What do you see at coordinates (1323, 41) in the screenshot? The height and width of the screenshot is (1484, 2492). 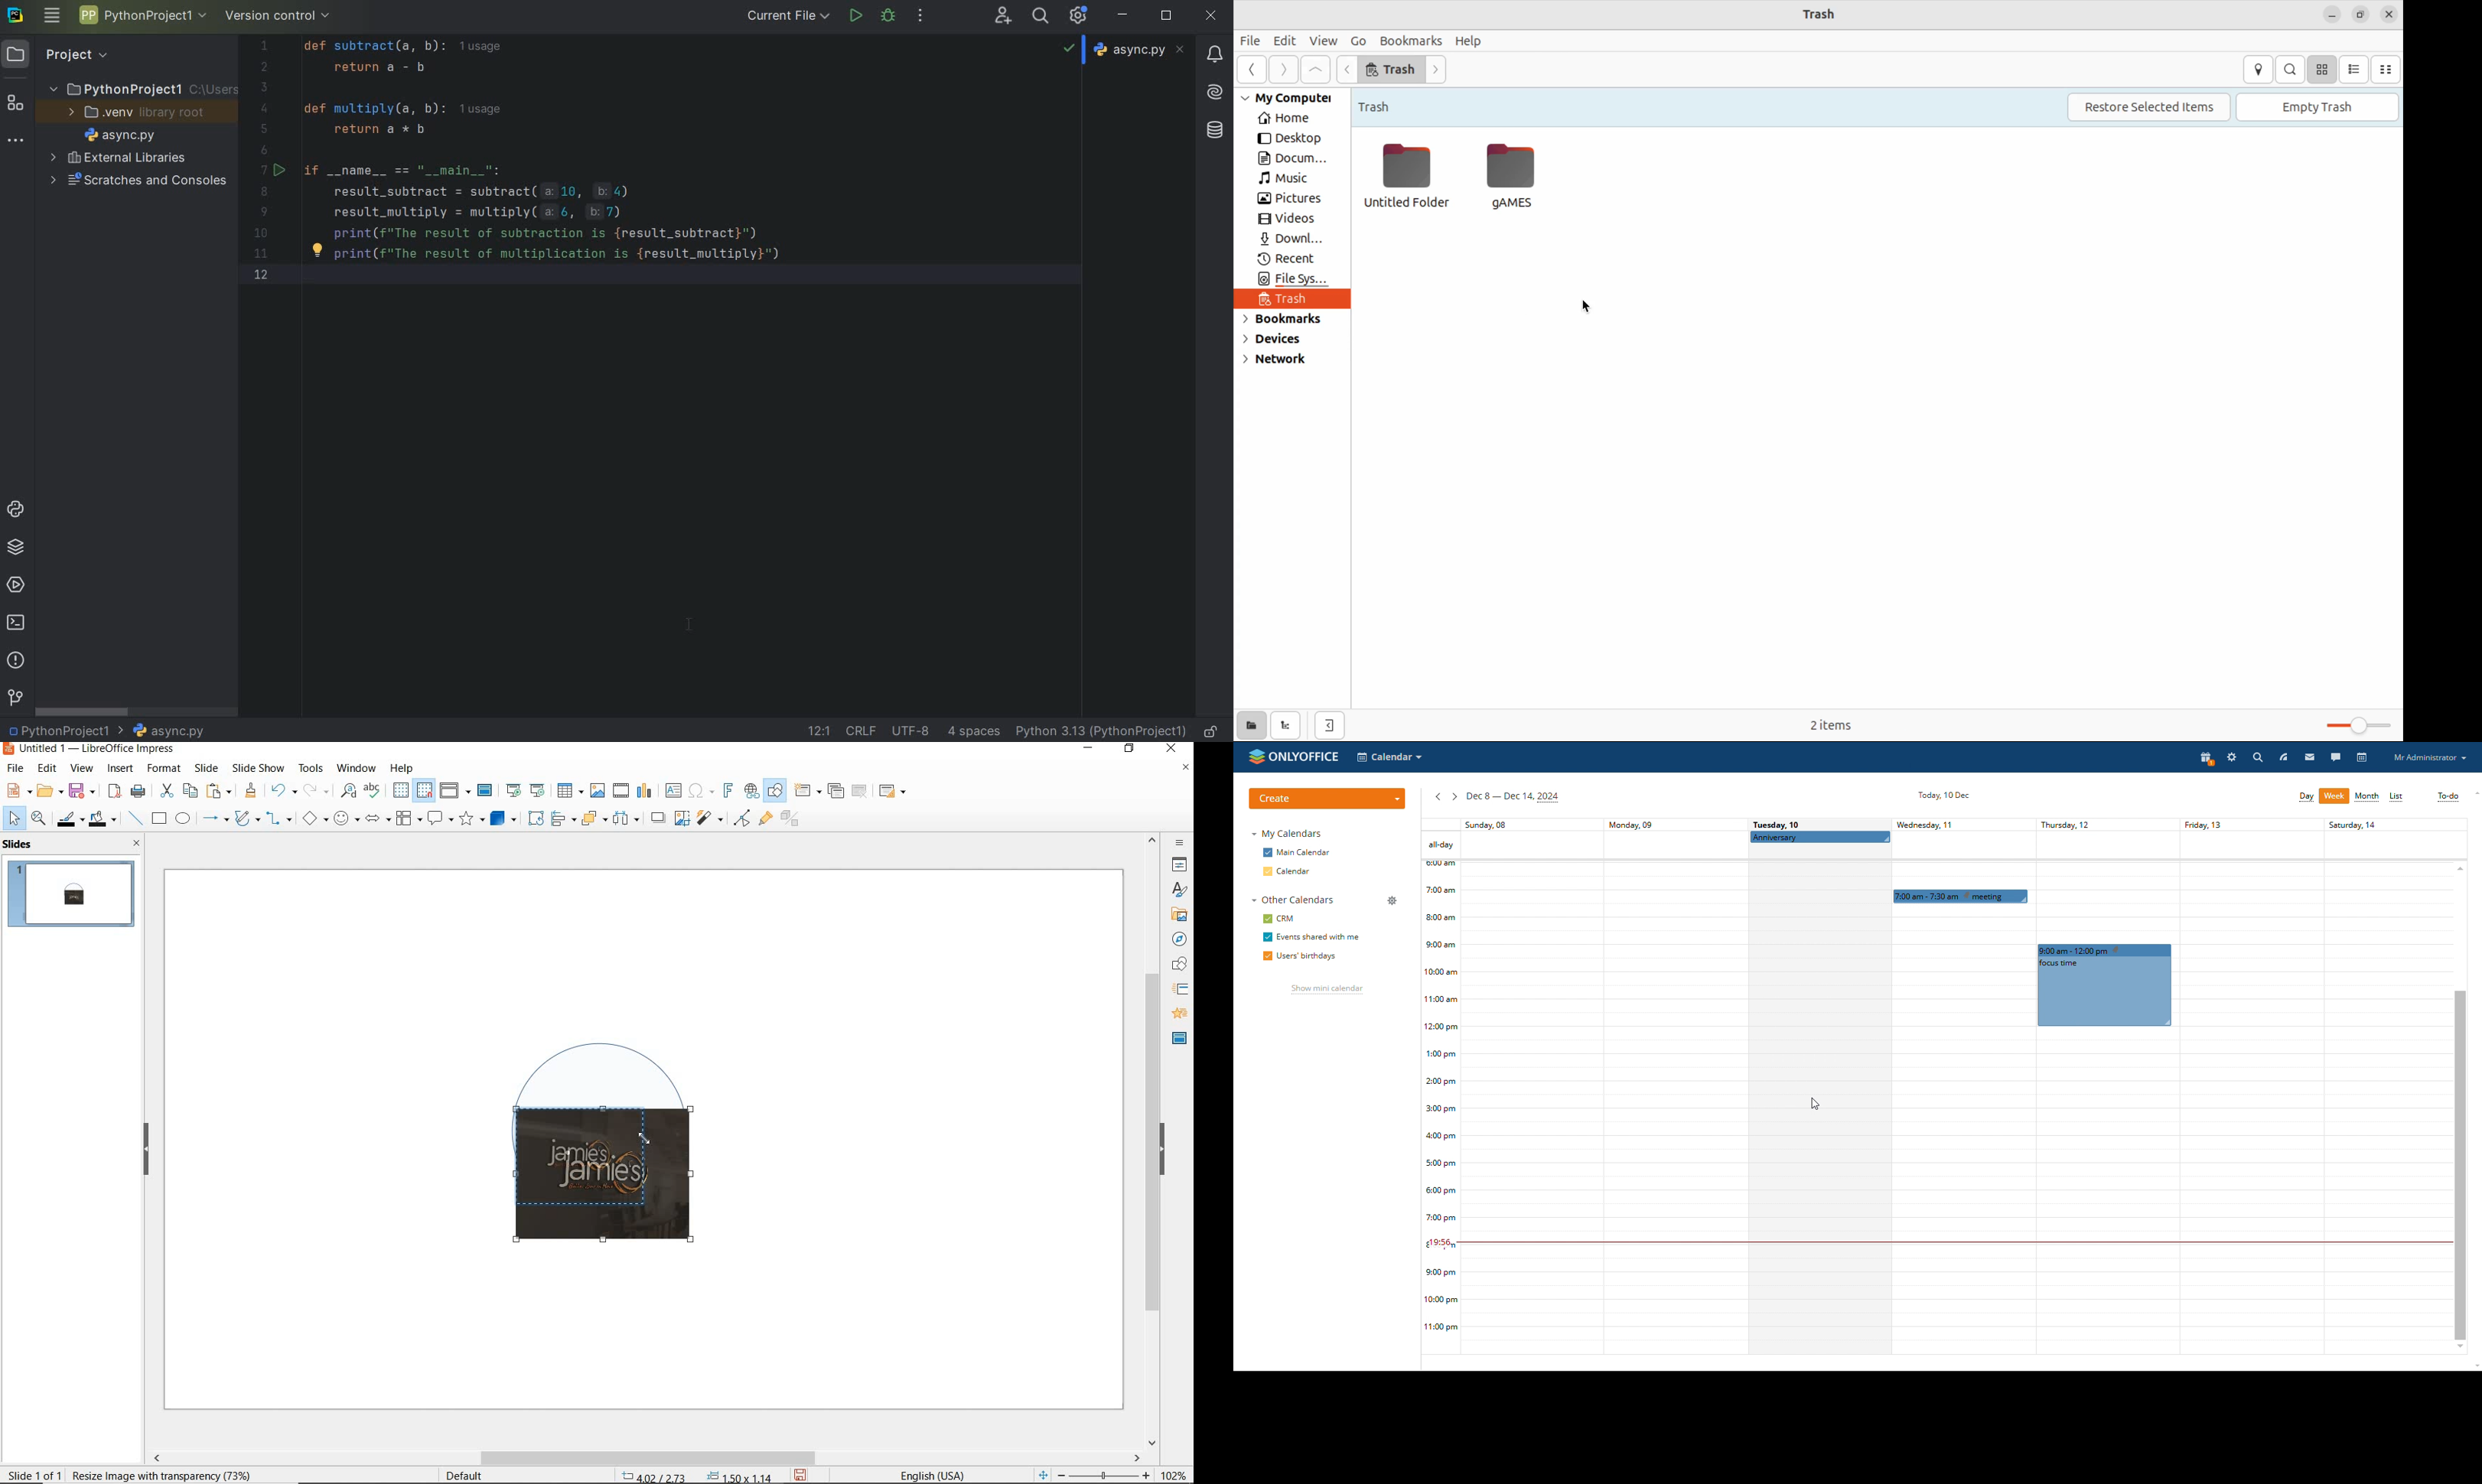 I see `View` at bounding box center [1323, 41].